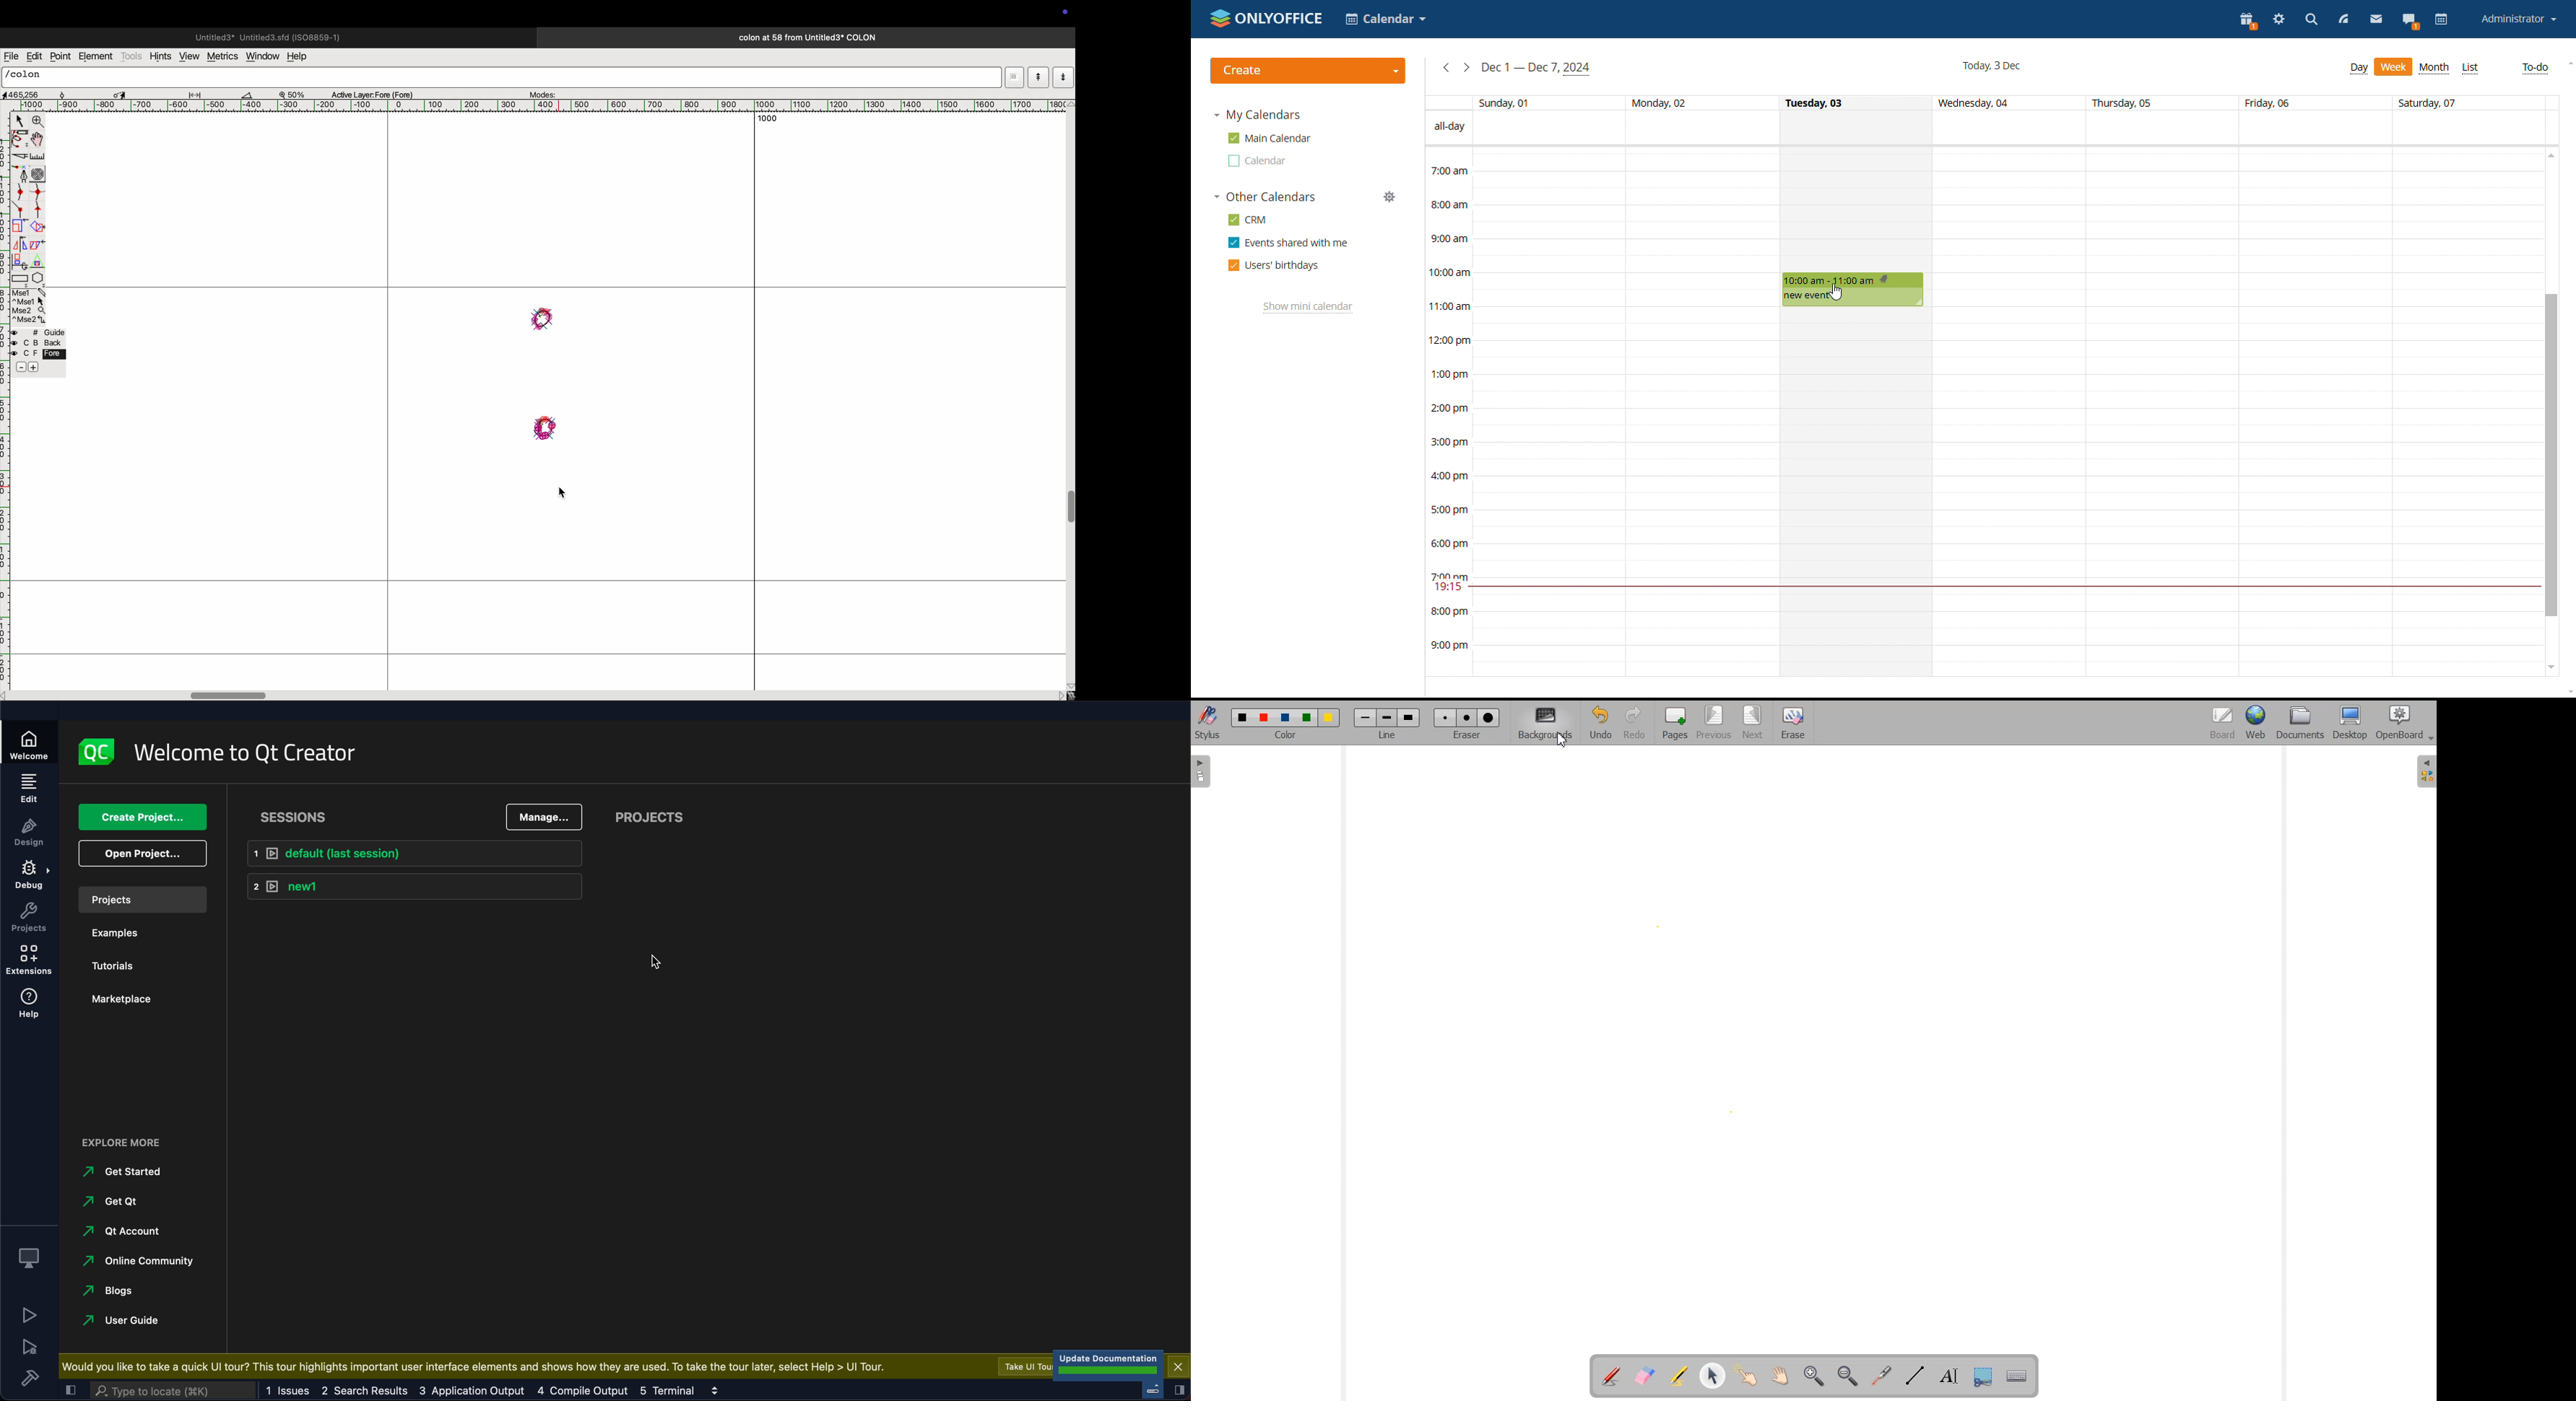 This screenshot has width=2576, height=1428. Describe the element at coordinates (21, 173) in the screenshot. I see `fountain pen` at that location.